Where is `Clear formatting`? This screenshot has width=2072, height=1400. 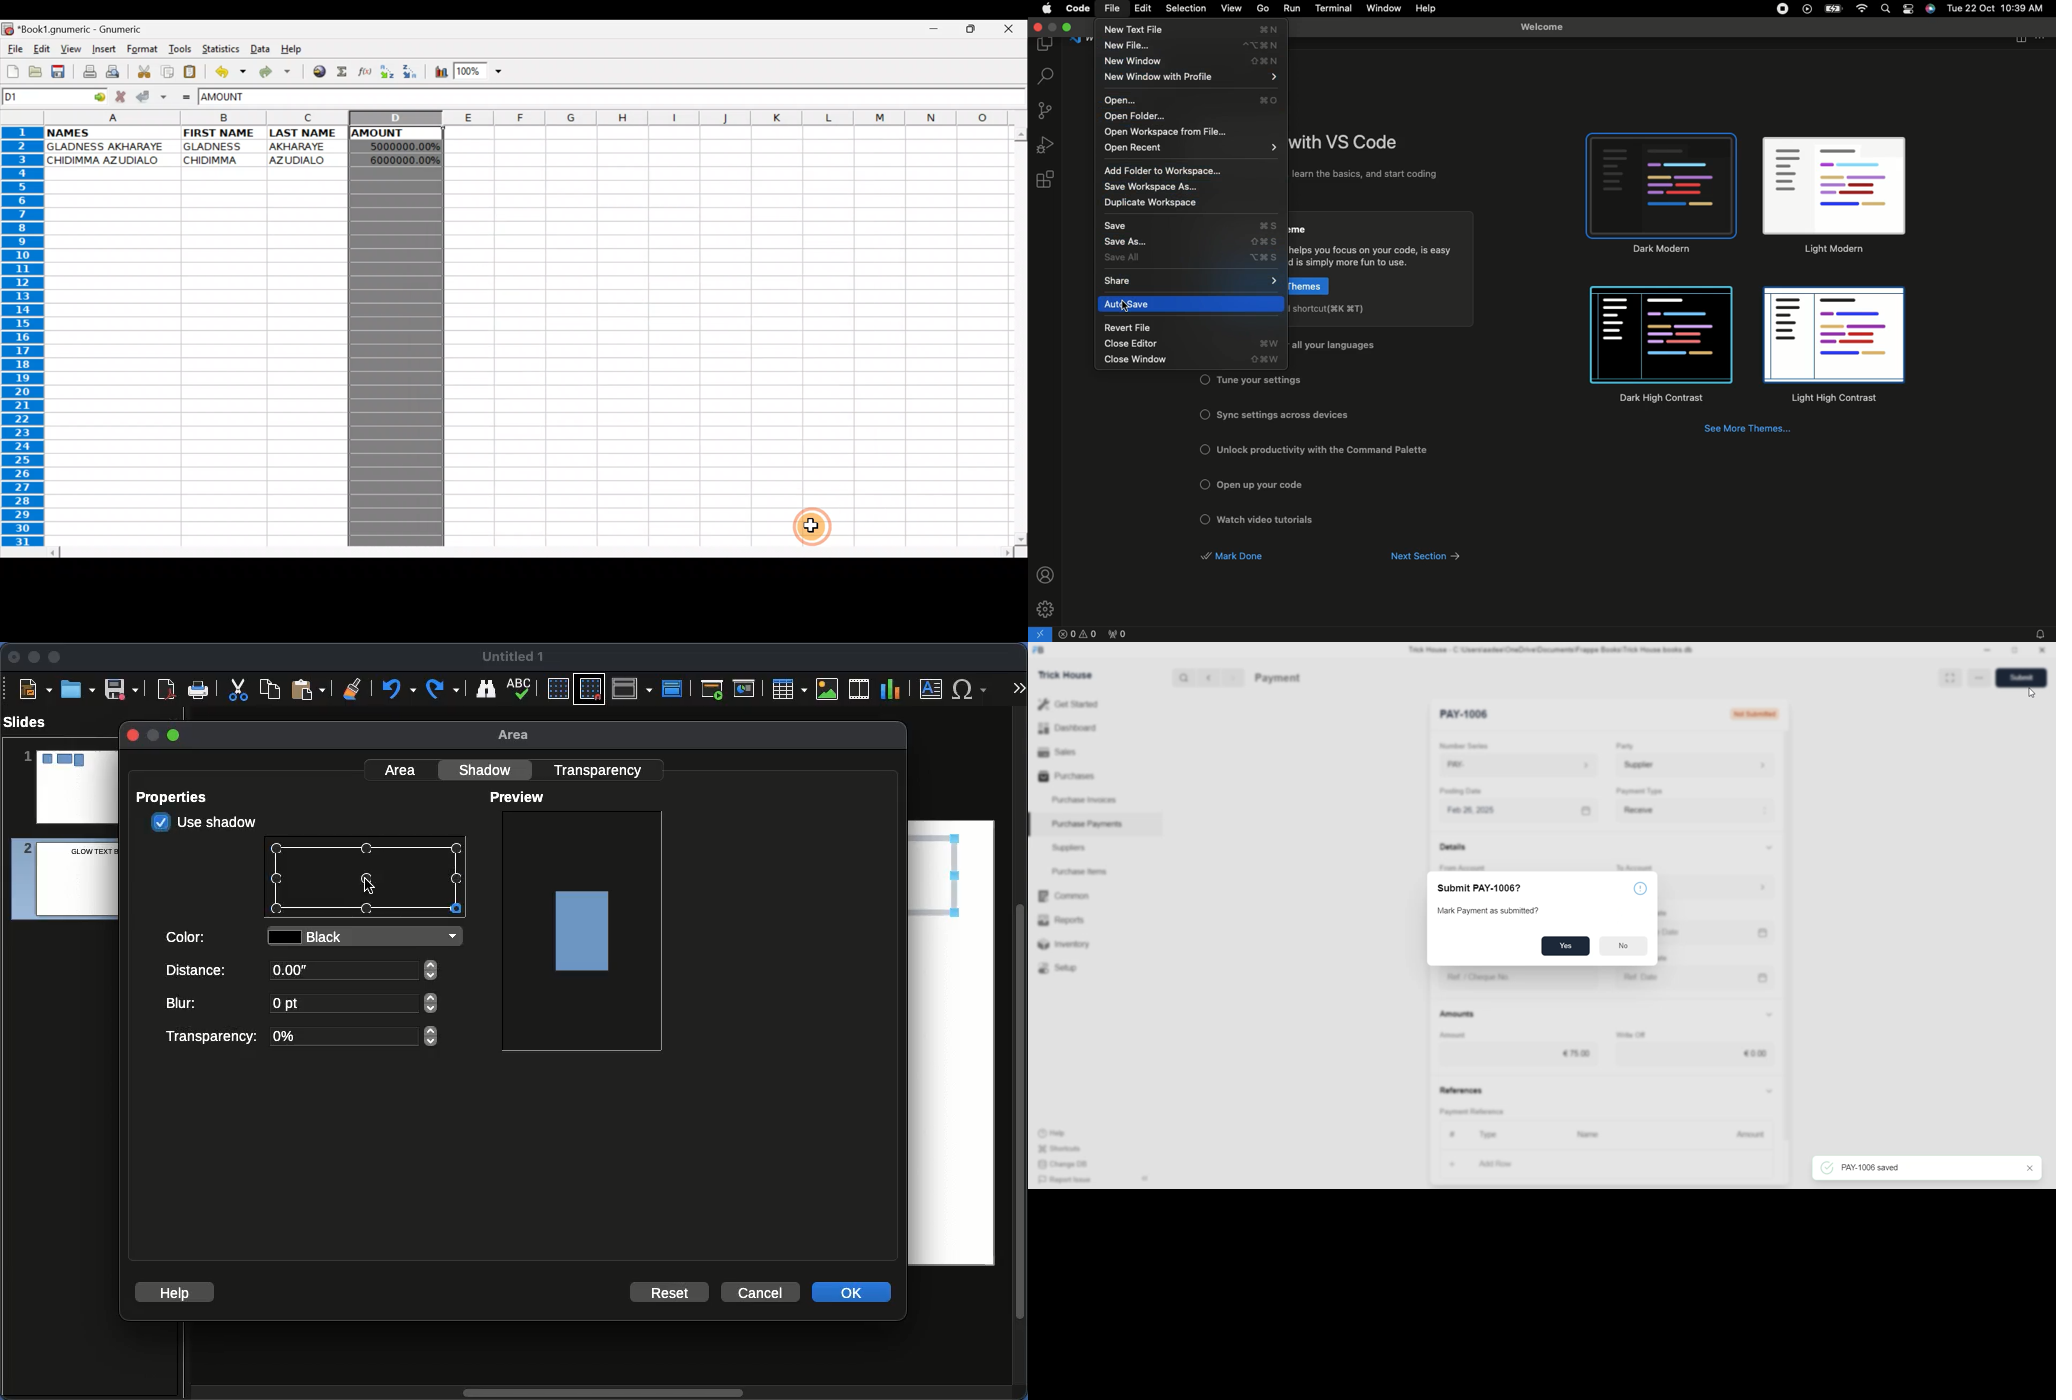
Clear formatting is located at coordinates (353, 687).